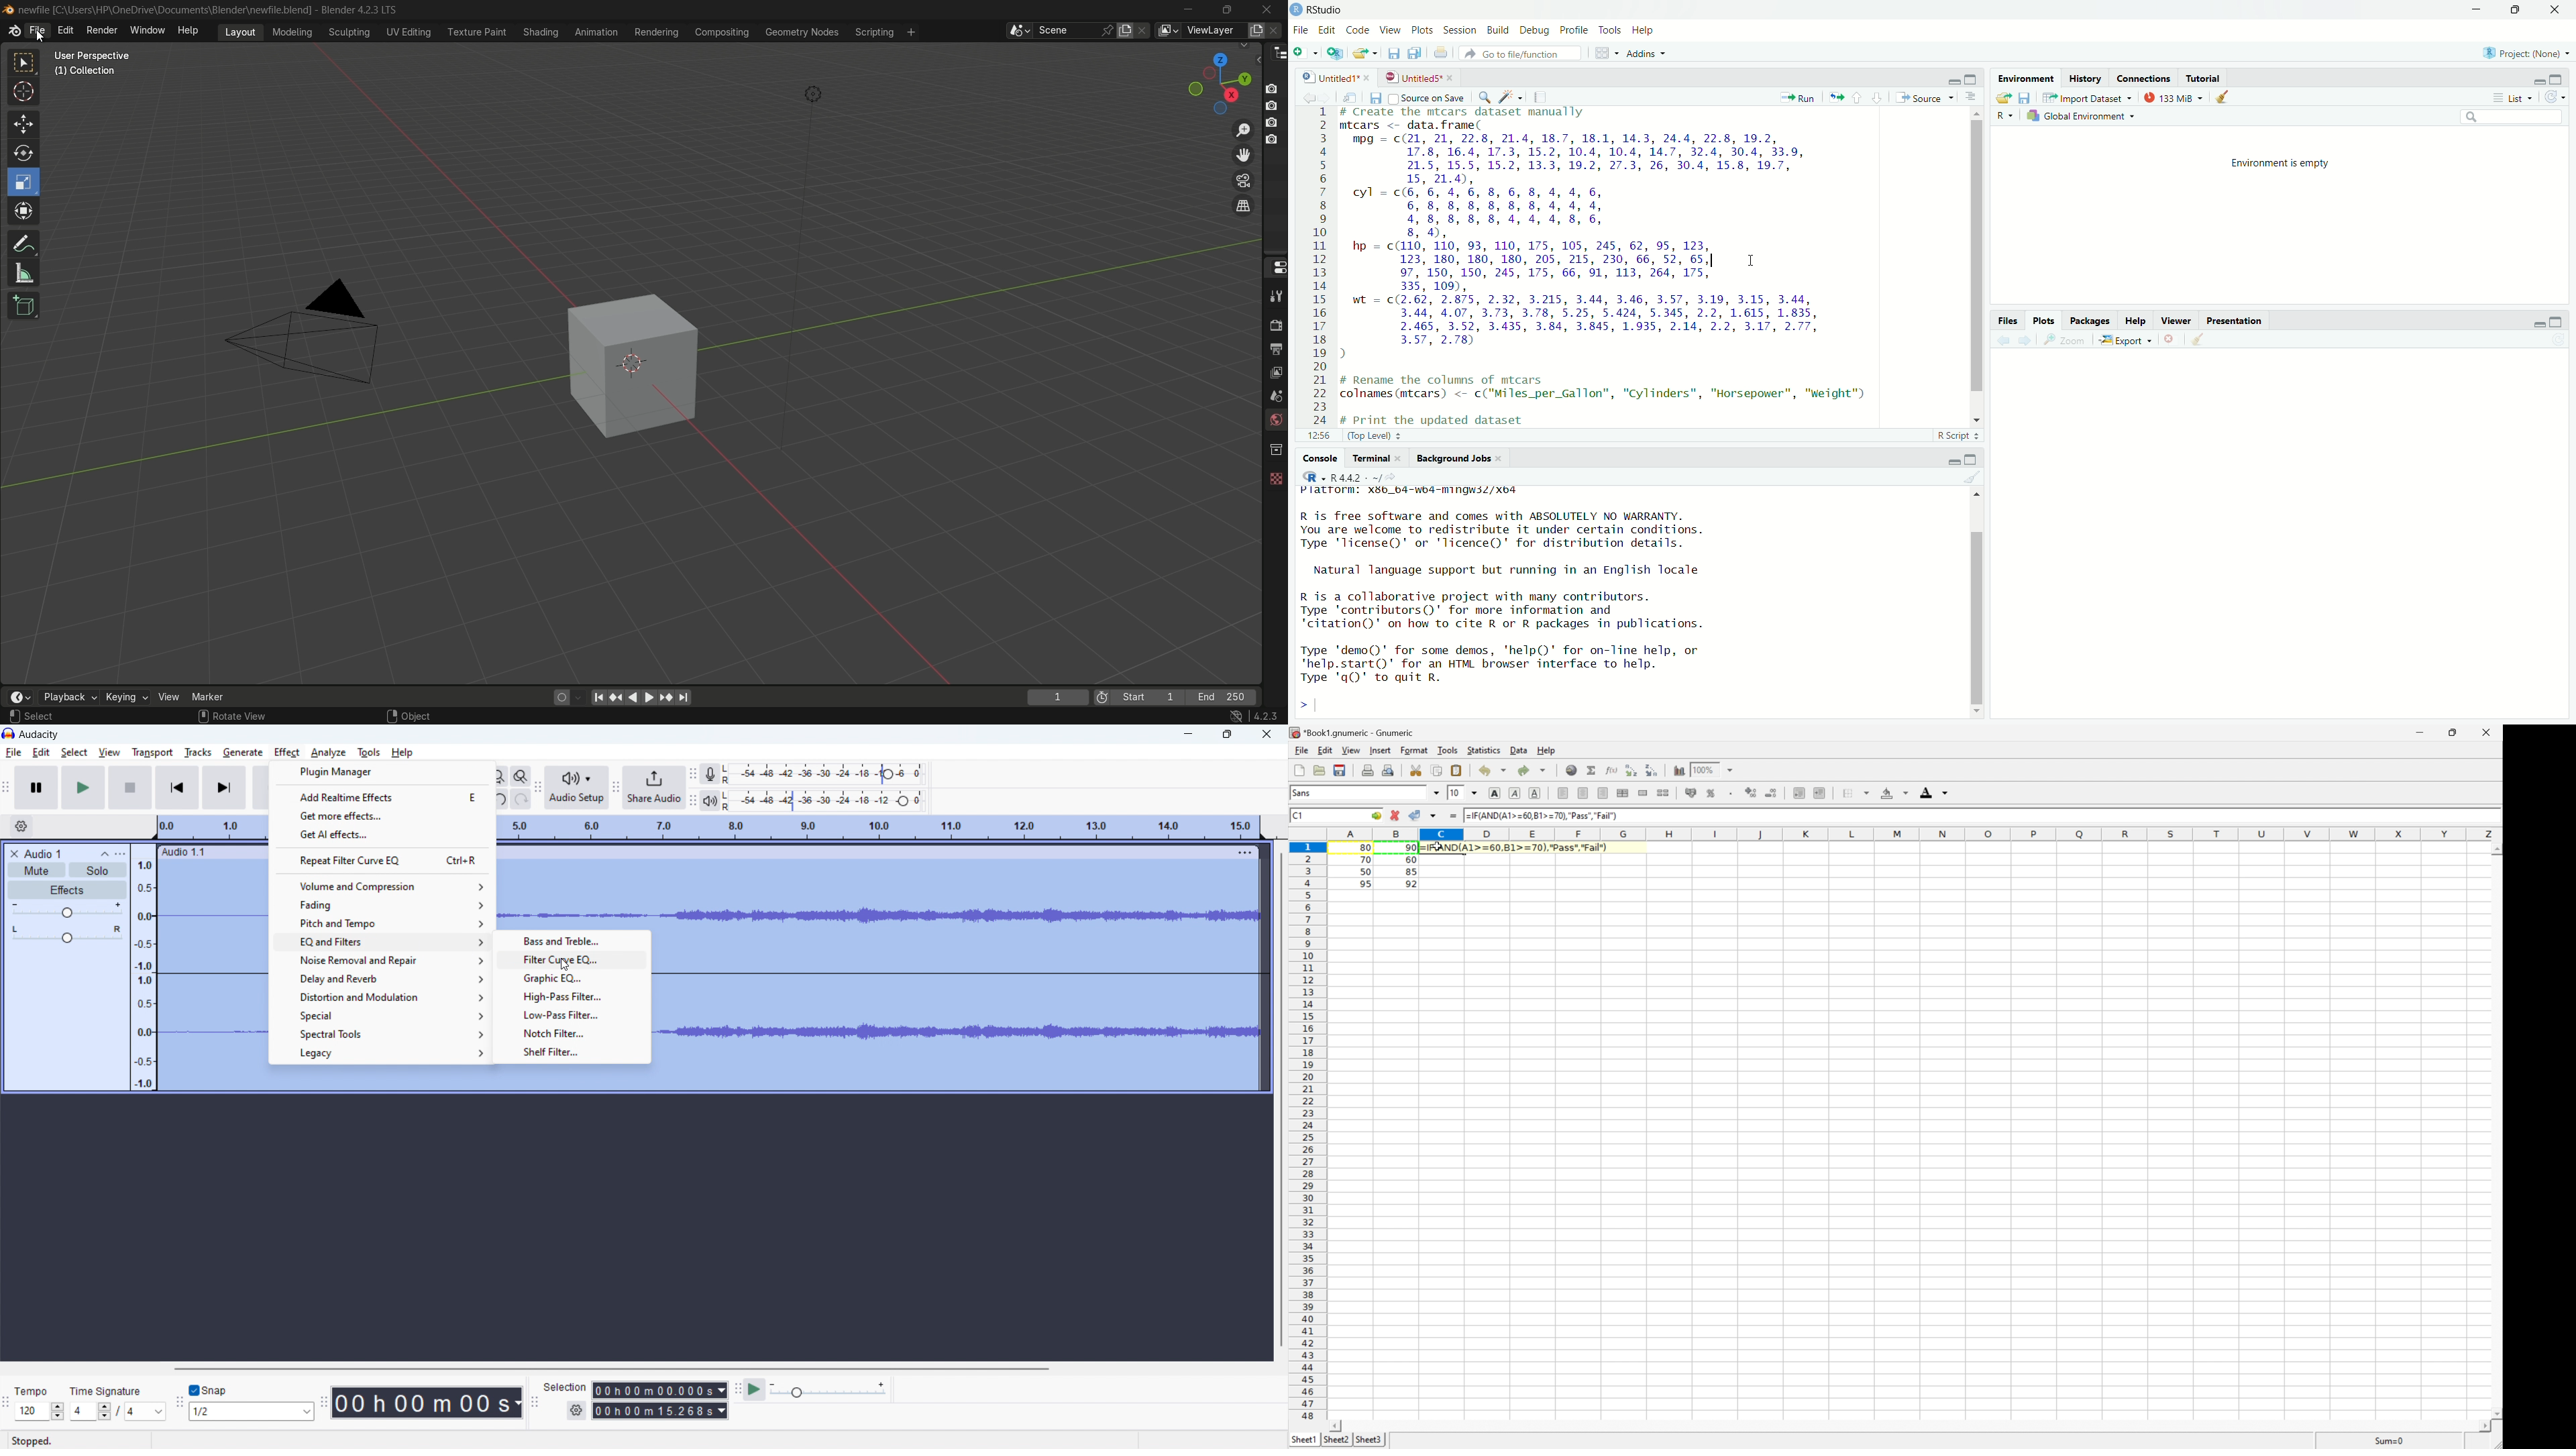 This screenshot has height=1456, width=2576. What do you see at coordinates (1363, 873) in the screenshot?
I see `50` at bounding box center [1363, 873].